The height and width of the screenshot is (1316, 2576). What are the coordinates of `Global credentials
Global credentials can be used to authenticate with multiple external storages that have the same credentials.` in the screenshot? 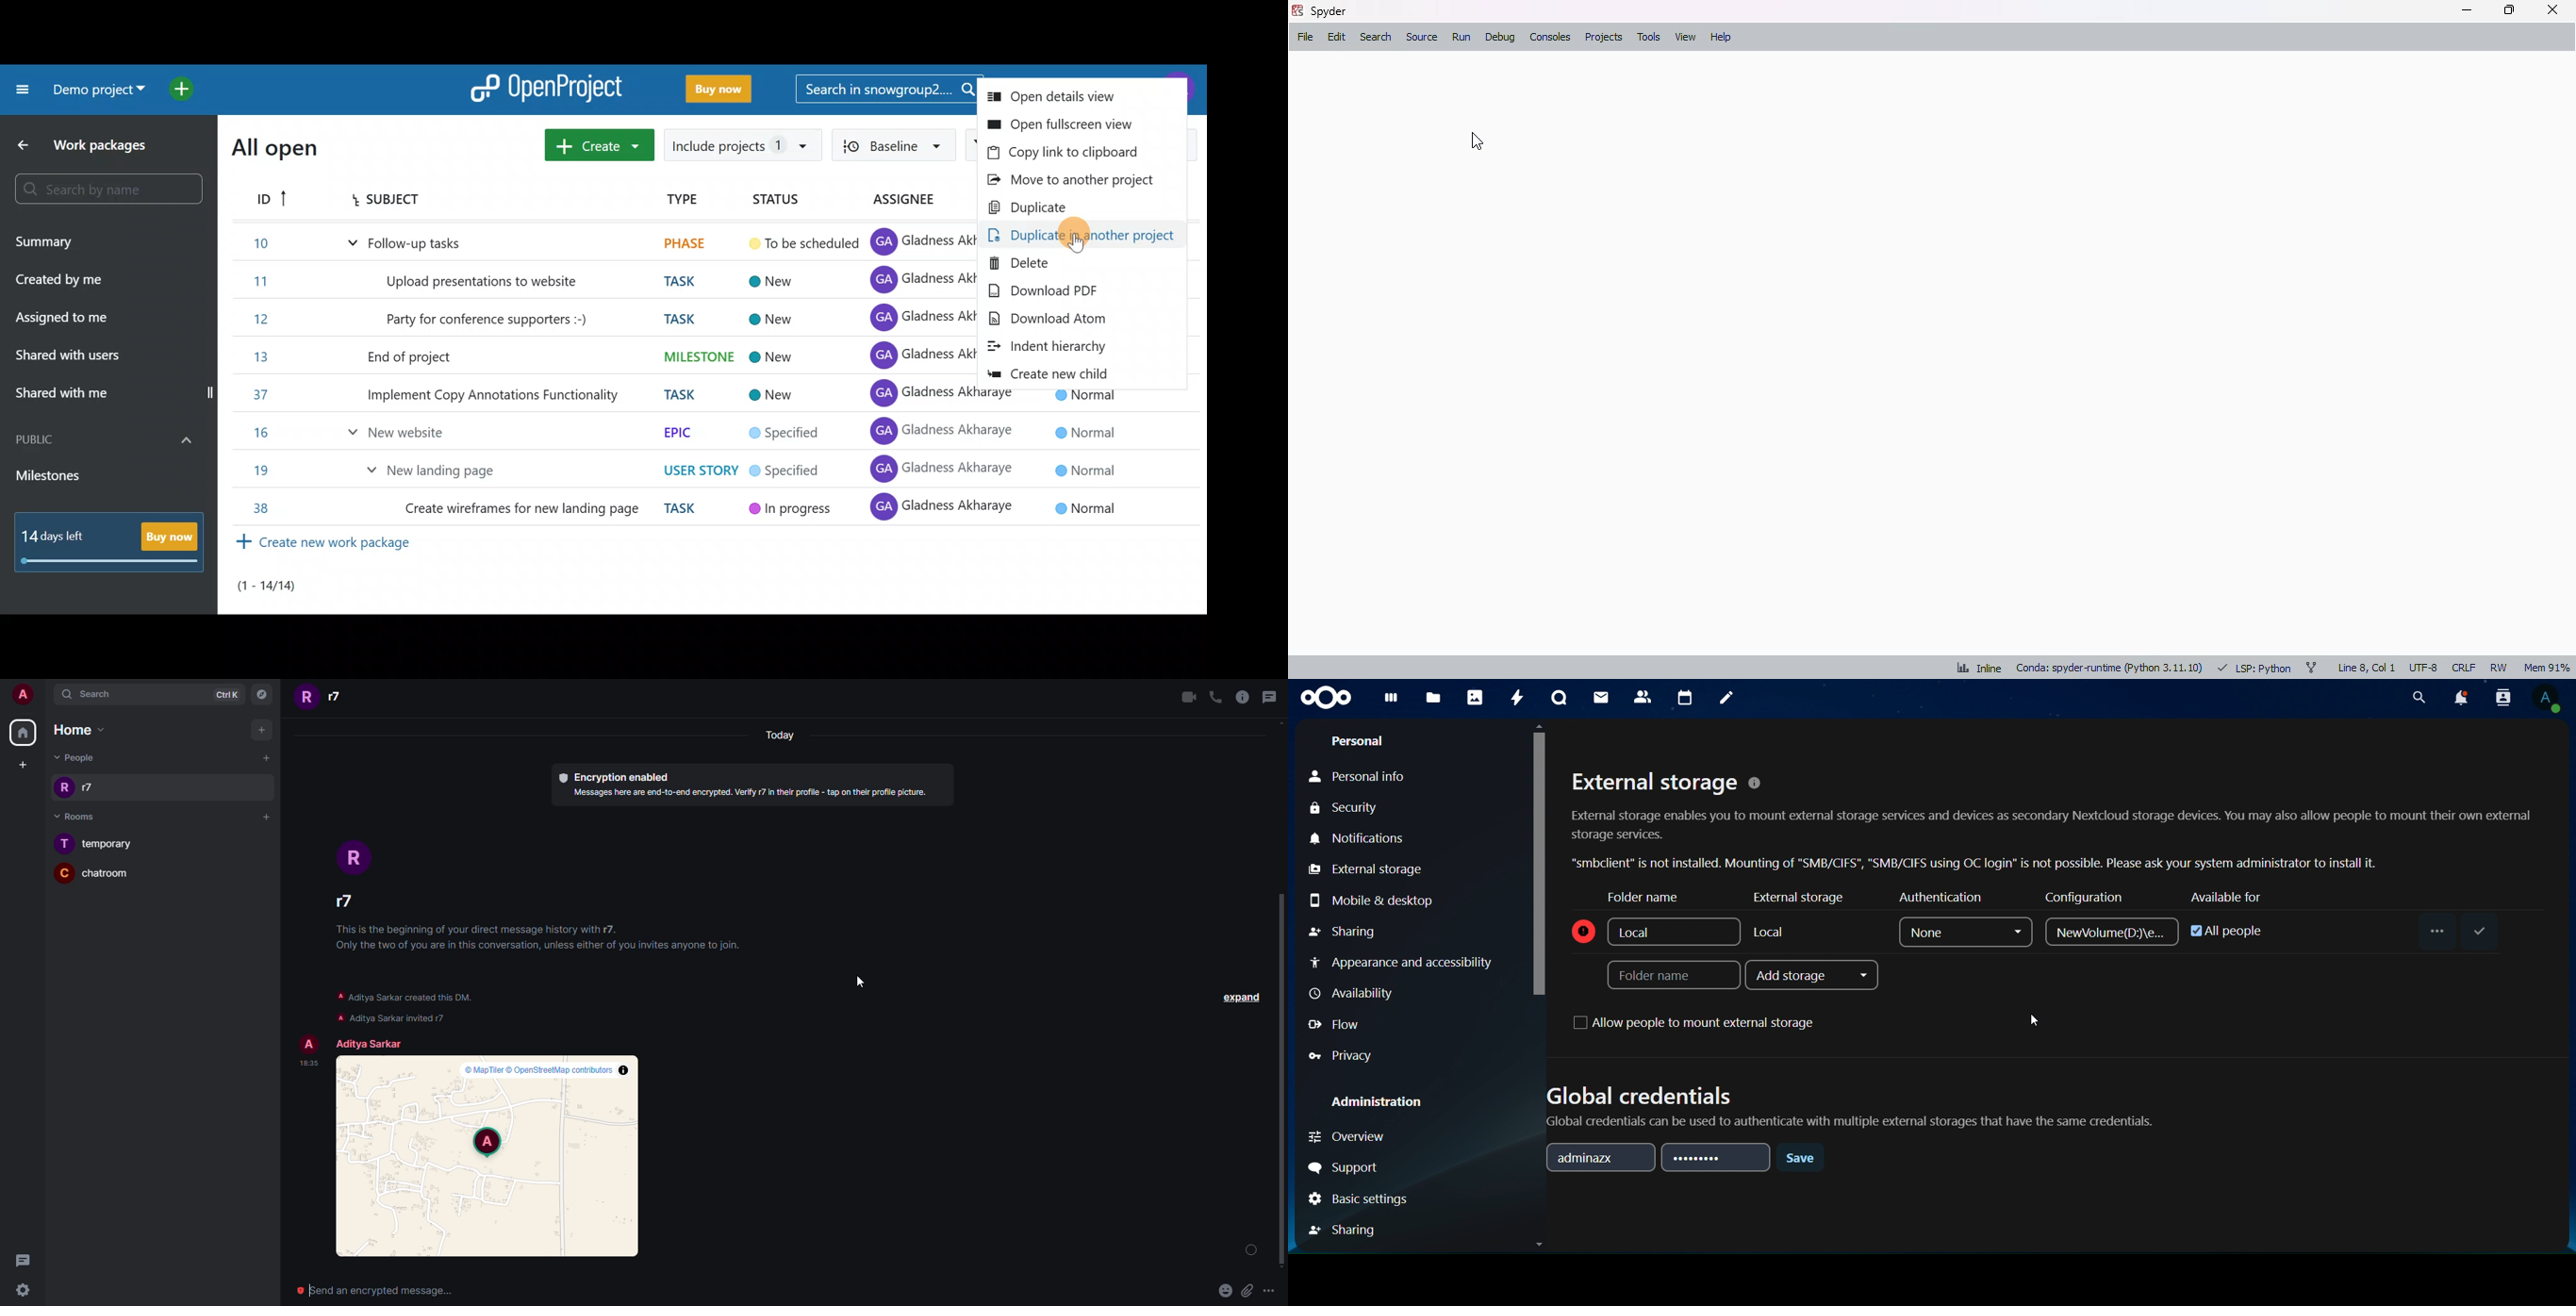 It's located at (1858, 1102).